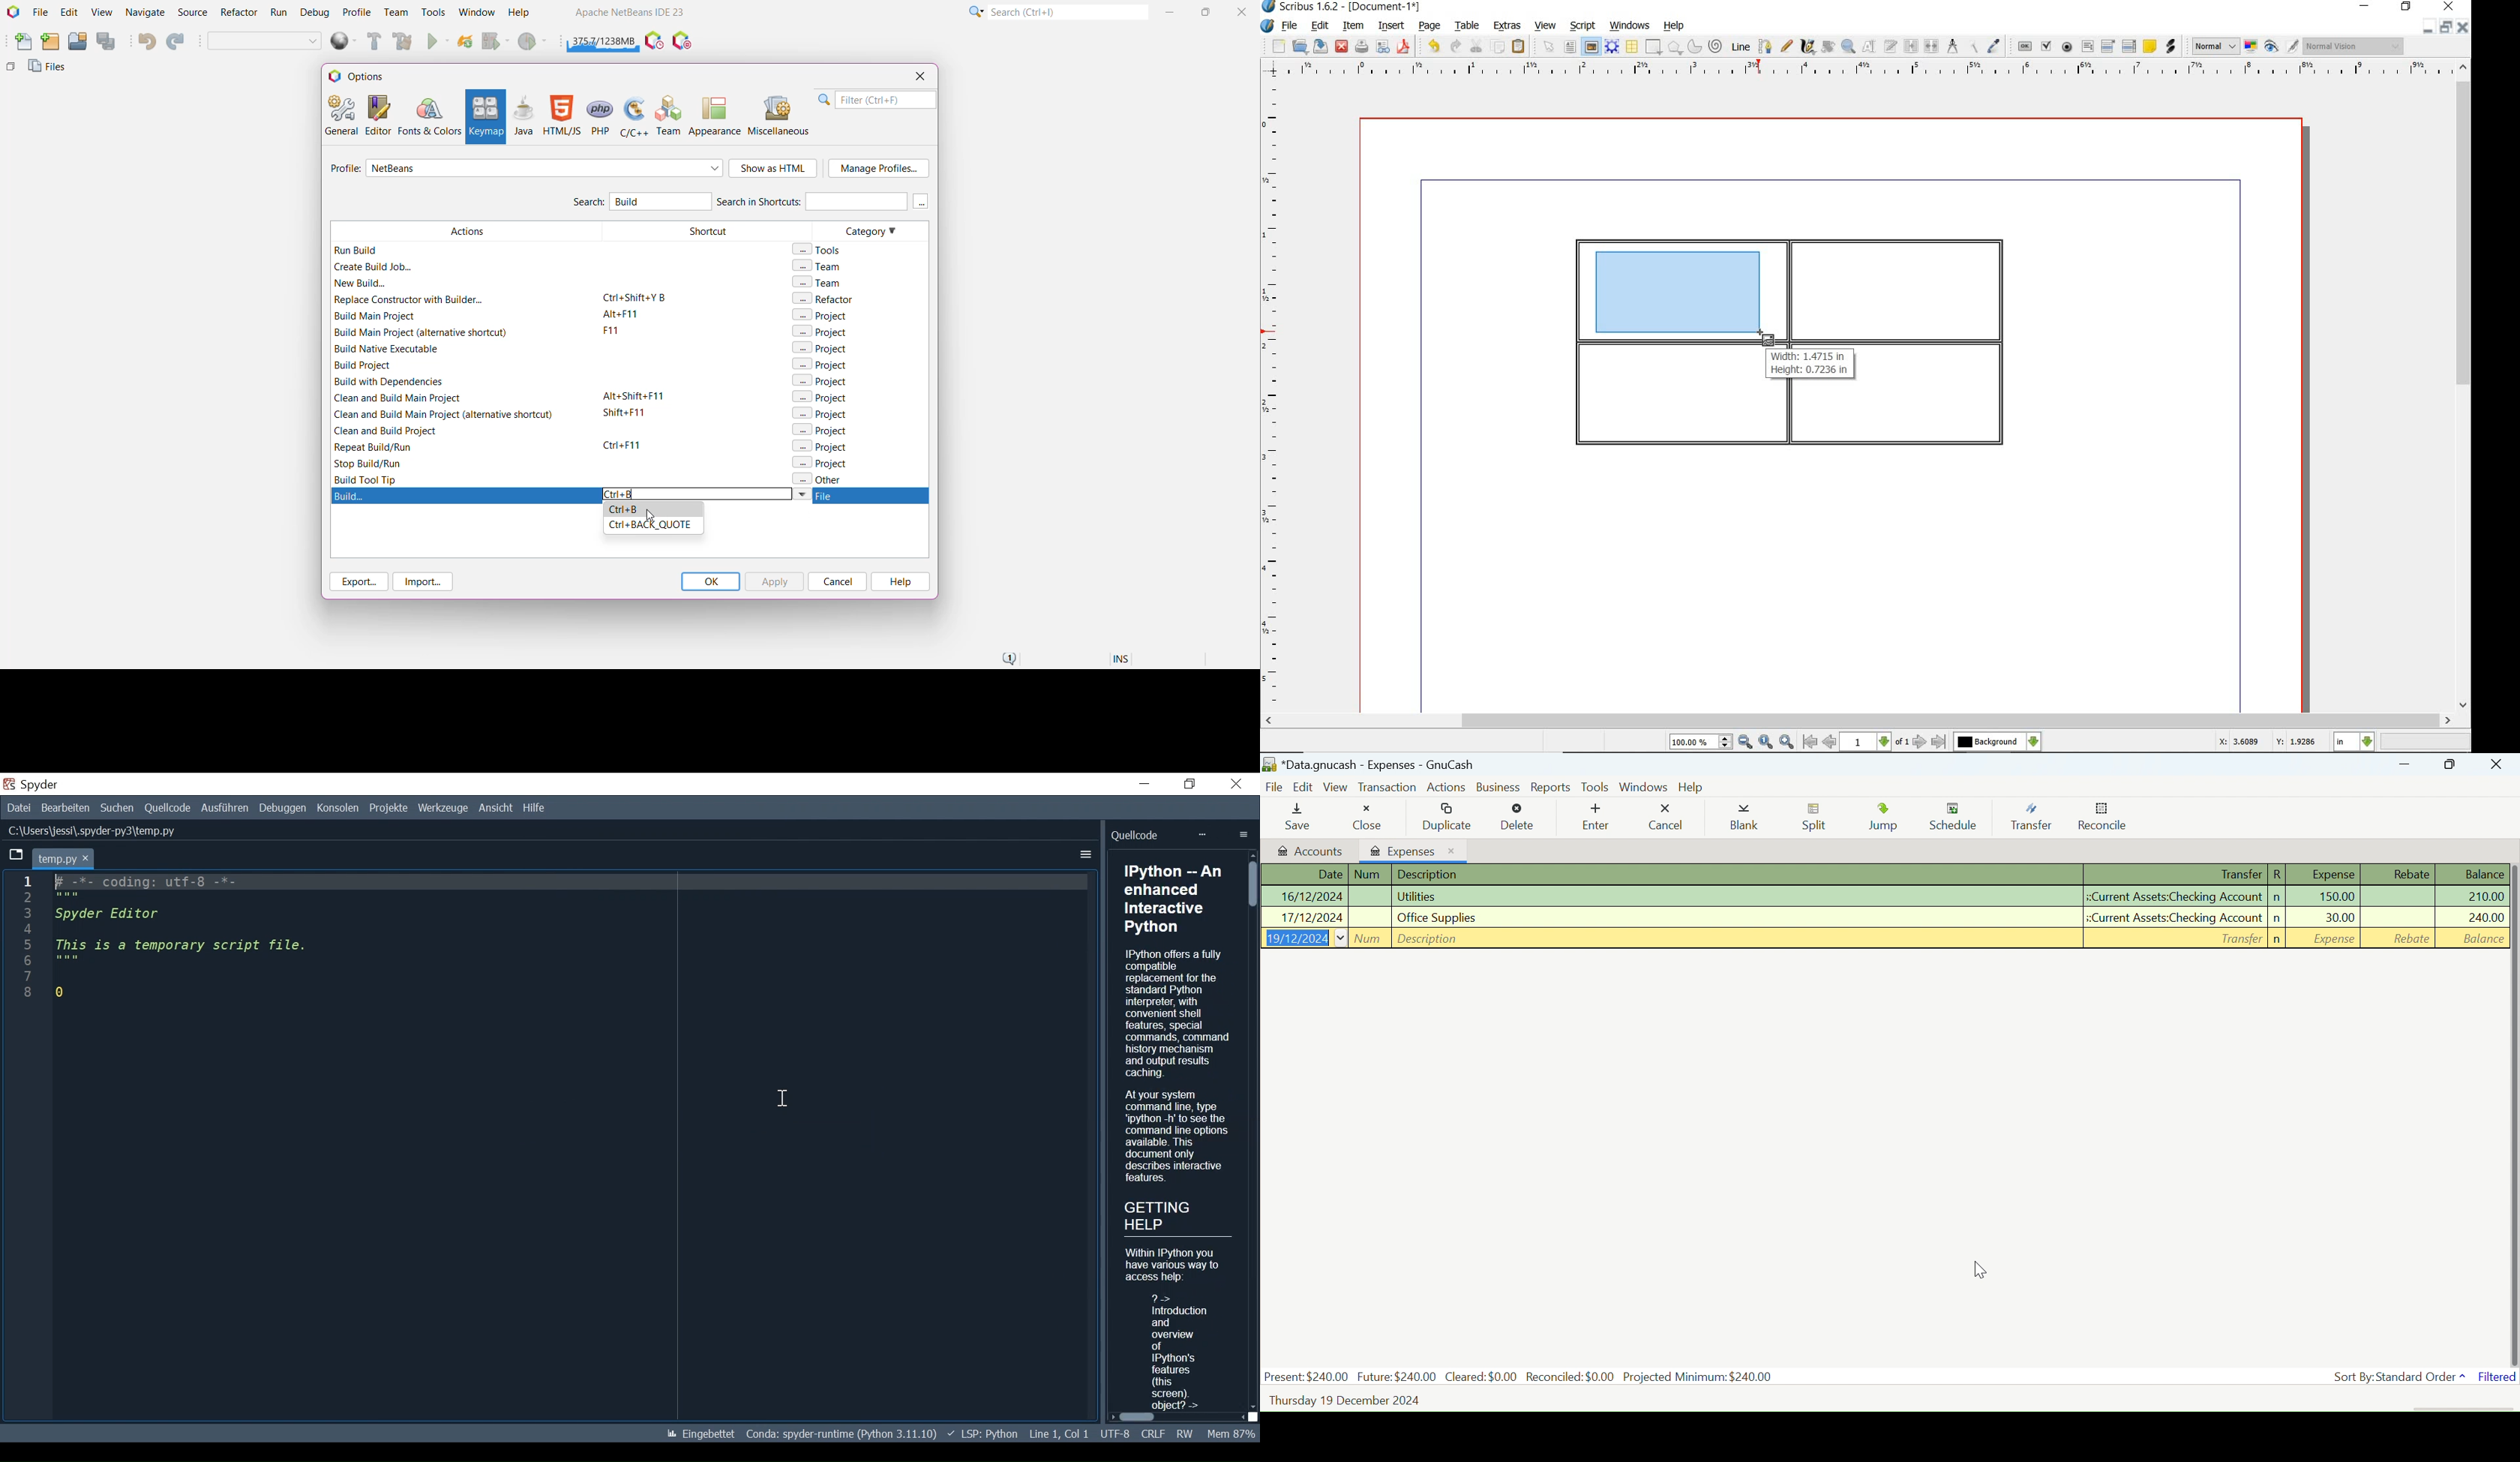 The image size is (2520, 1484). What do you see at coordinates (1584, 26) in the screenshot?
I see `script` at bounding box center [1584, 26].